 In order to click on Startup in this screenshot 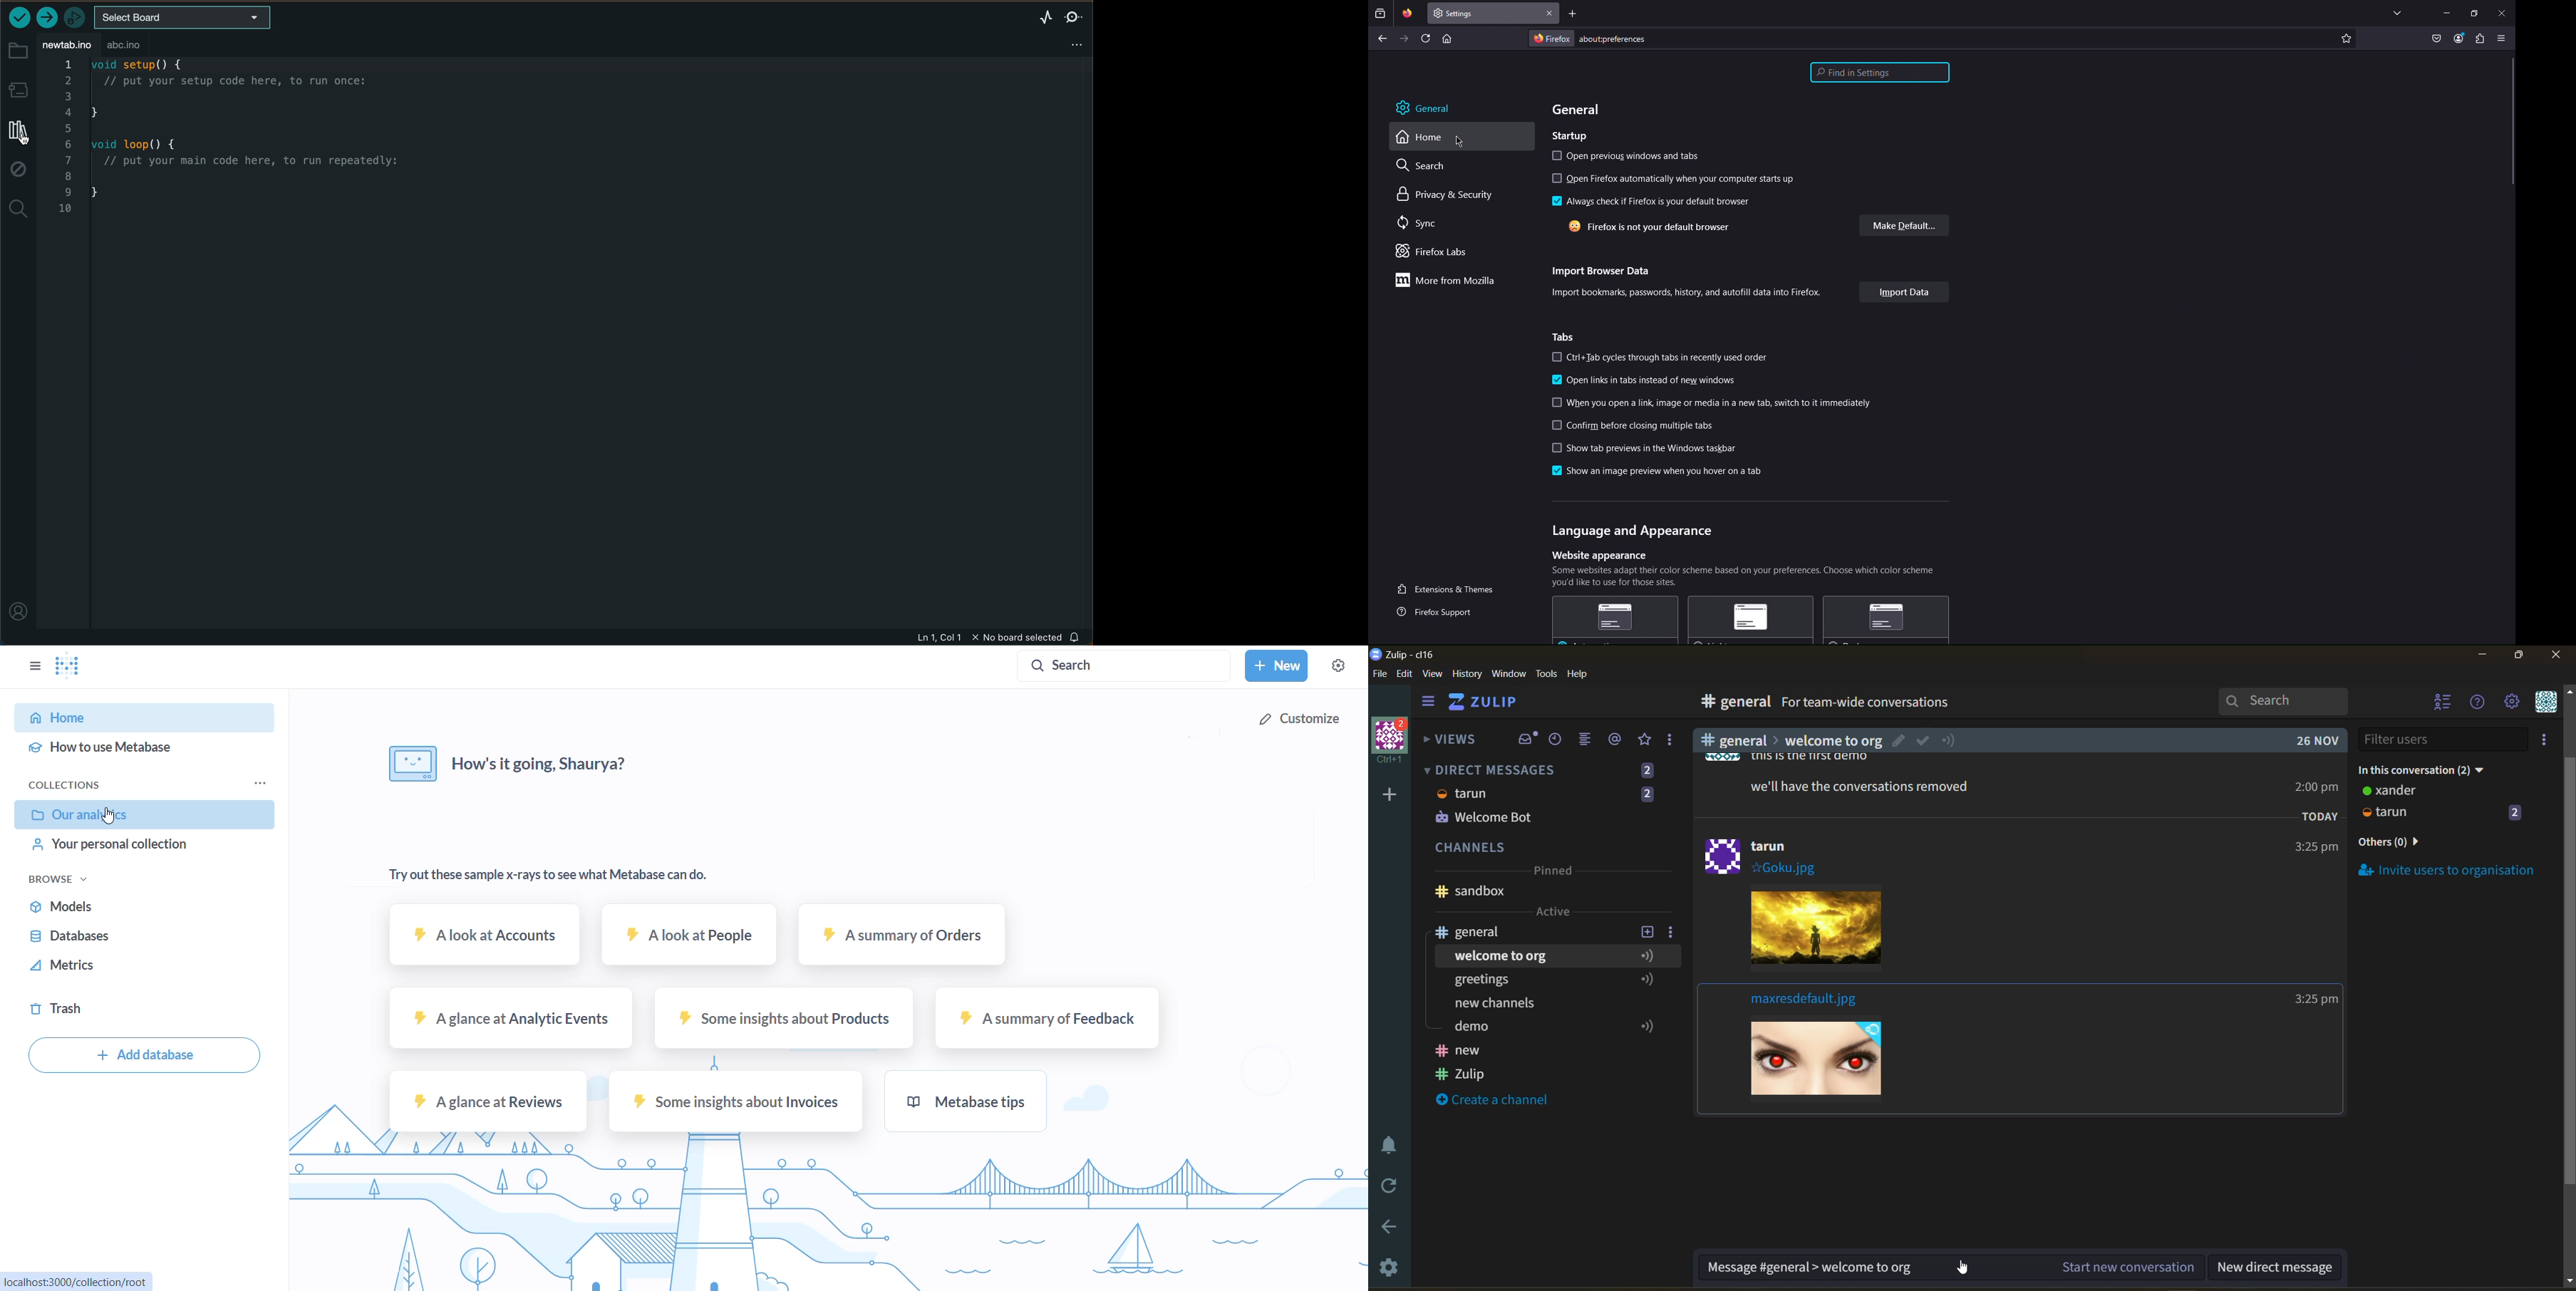, I will do `click(1570, 136)`.